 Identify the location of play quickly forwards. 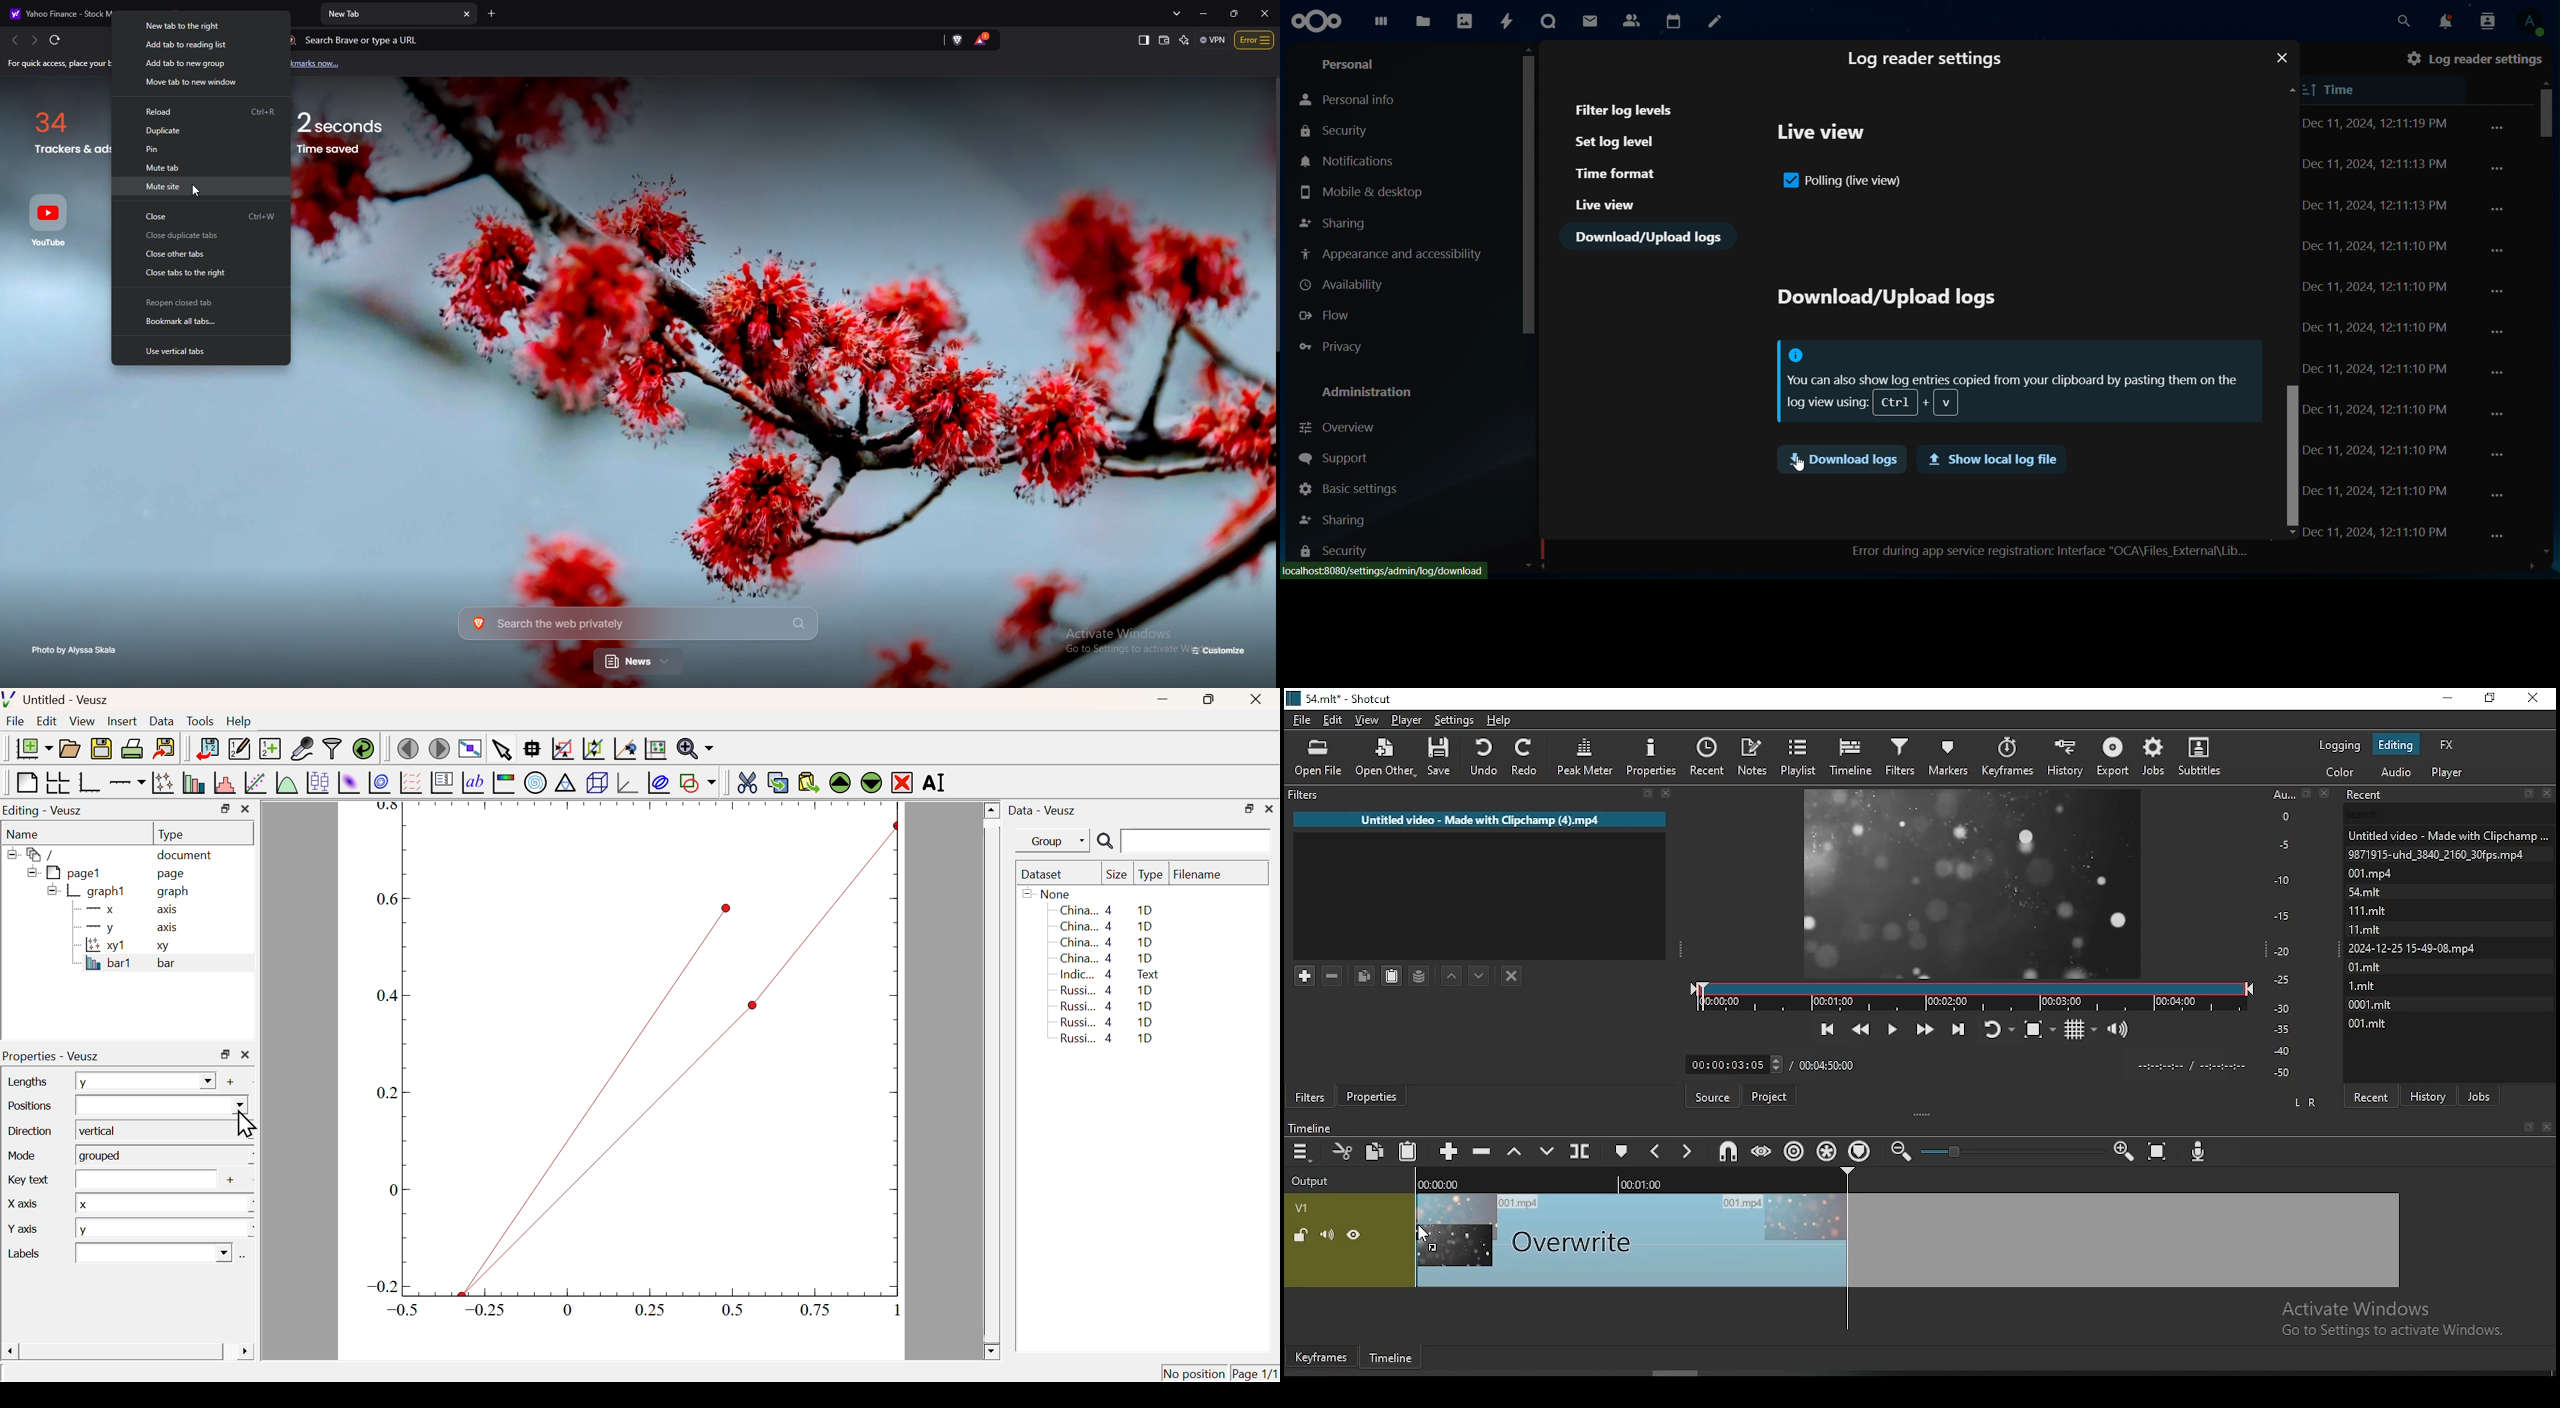
(1922, 1027).